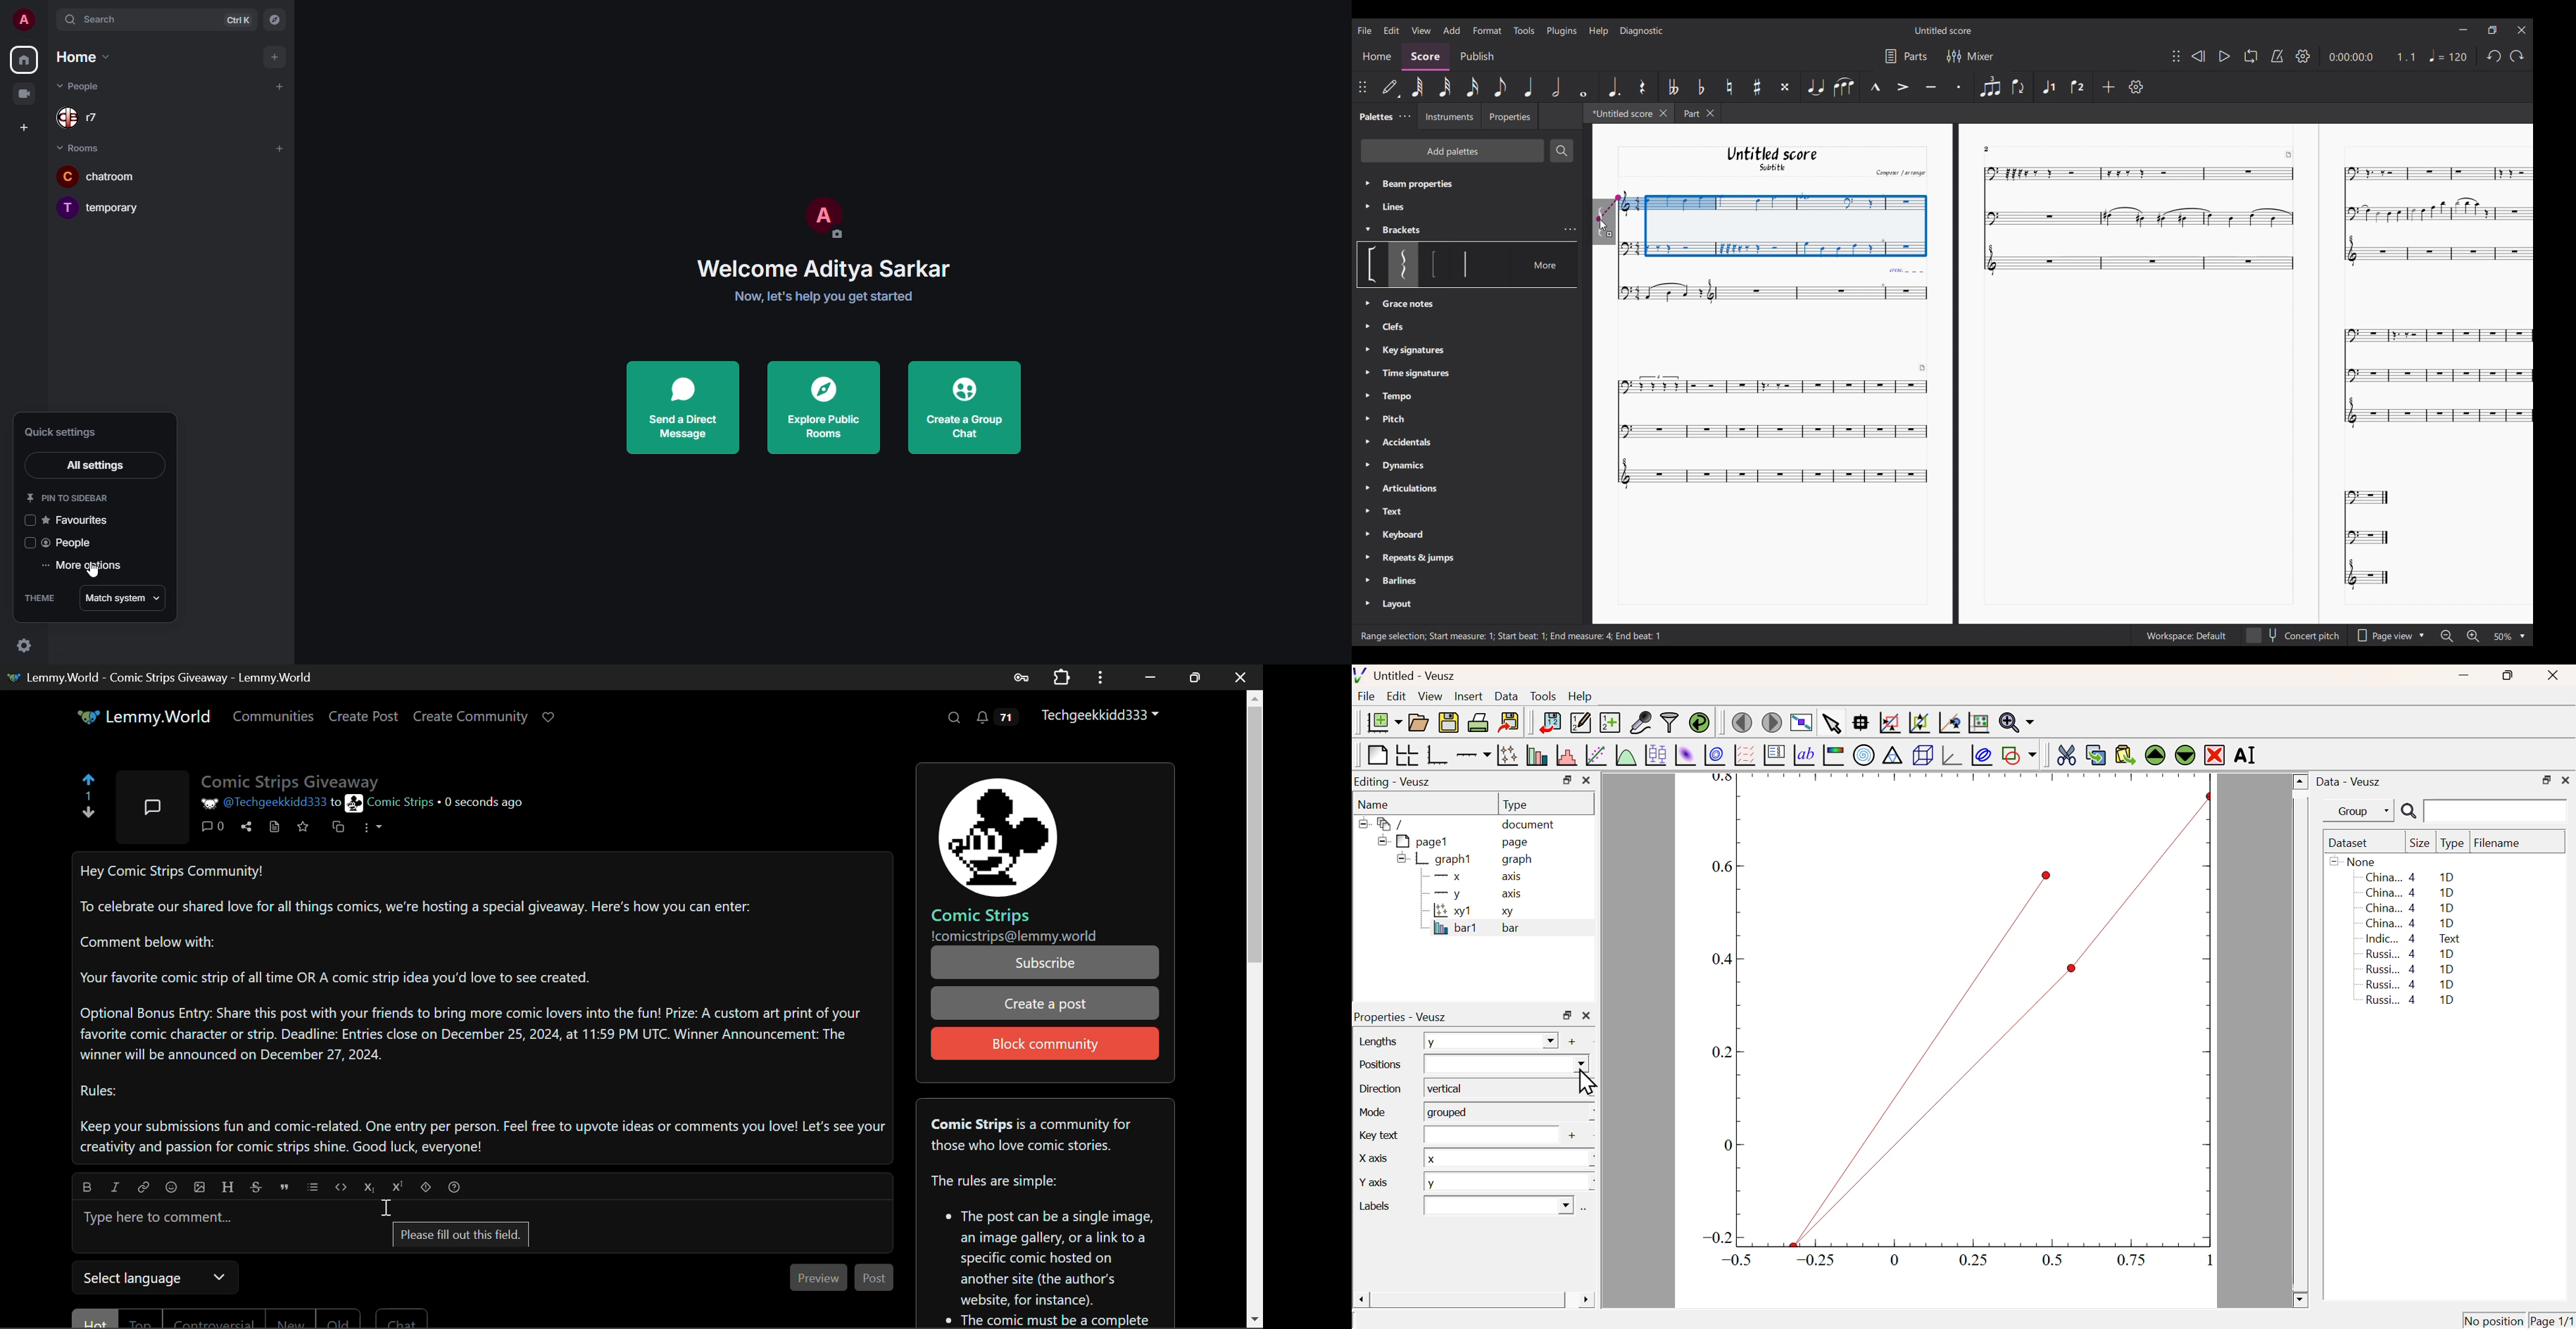 Image resolution: width=2576 pixels, height=1344 pixels. What do you see at coordinates (1943, 30) in the screenshot?
I see `Untitled Score` at bounding box center [1943, 30].